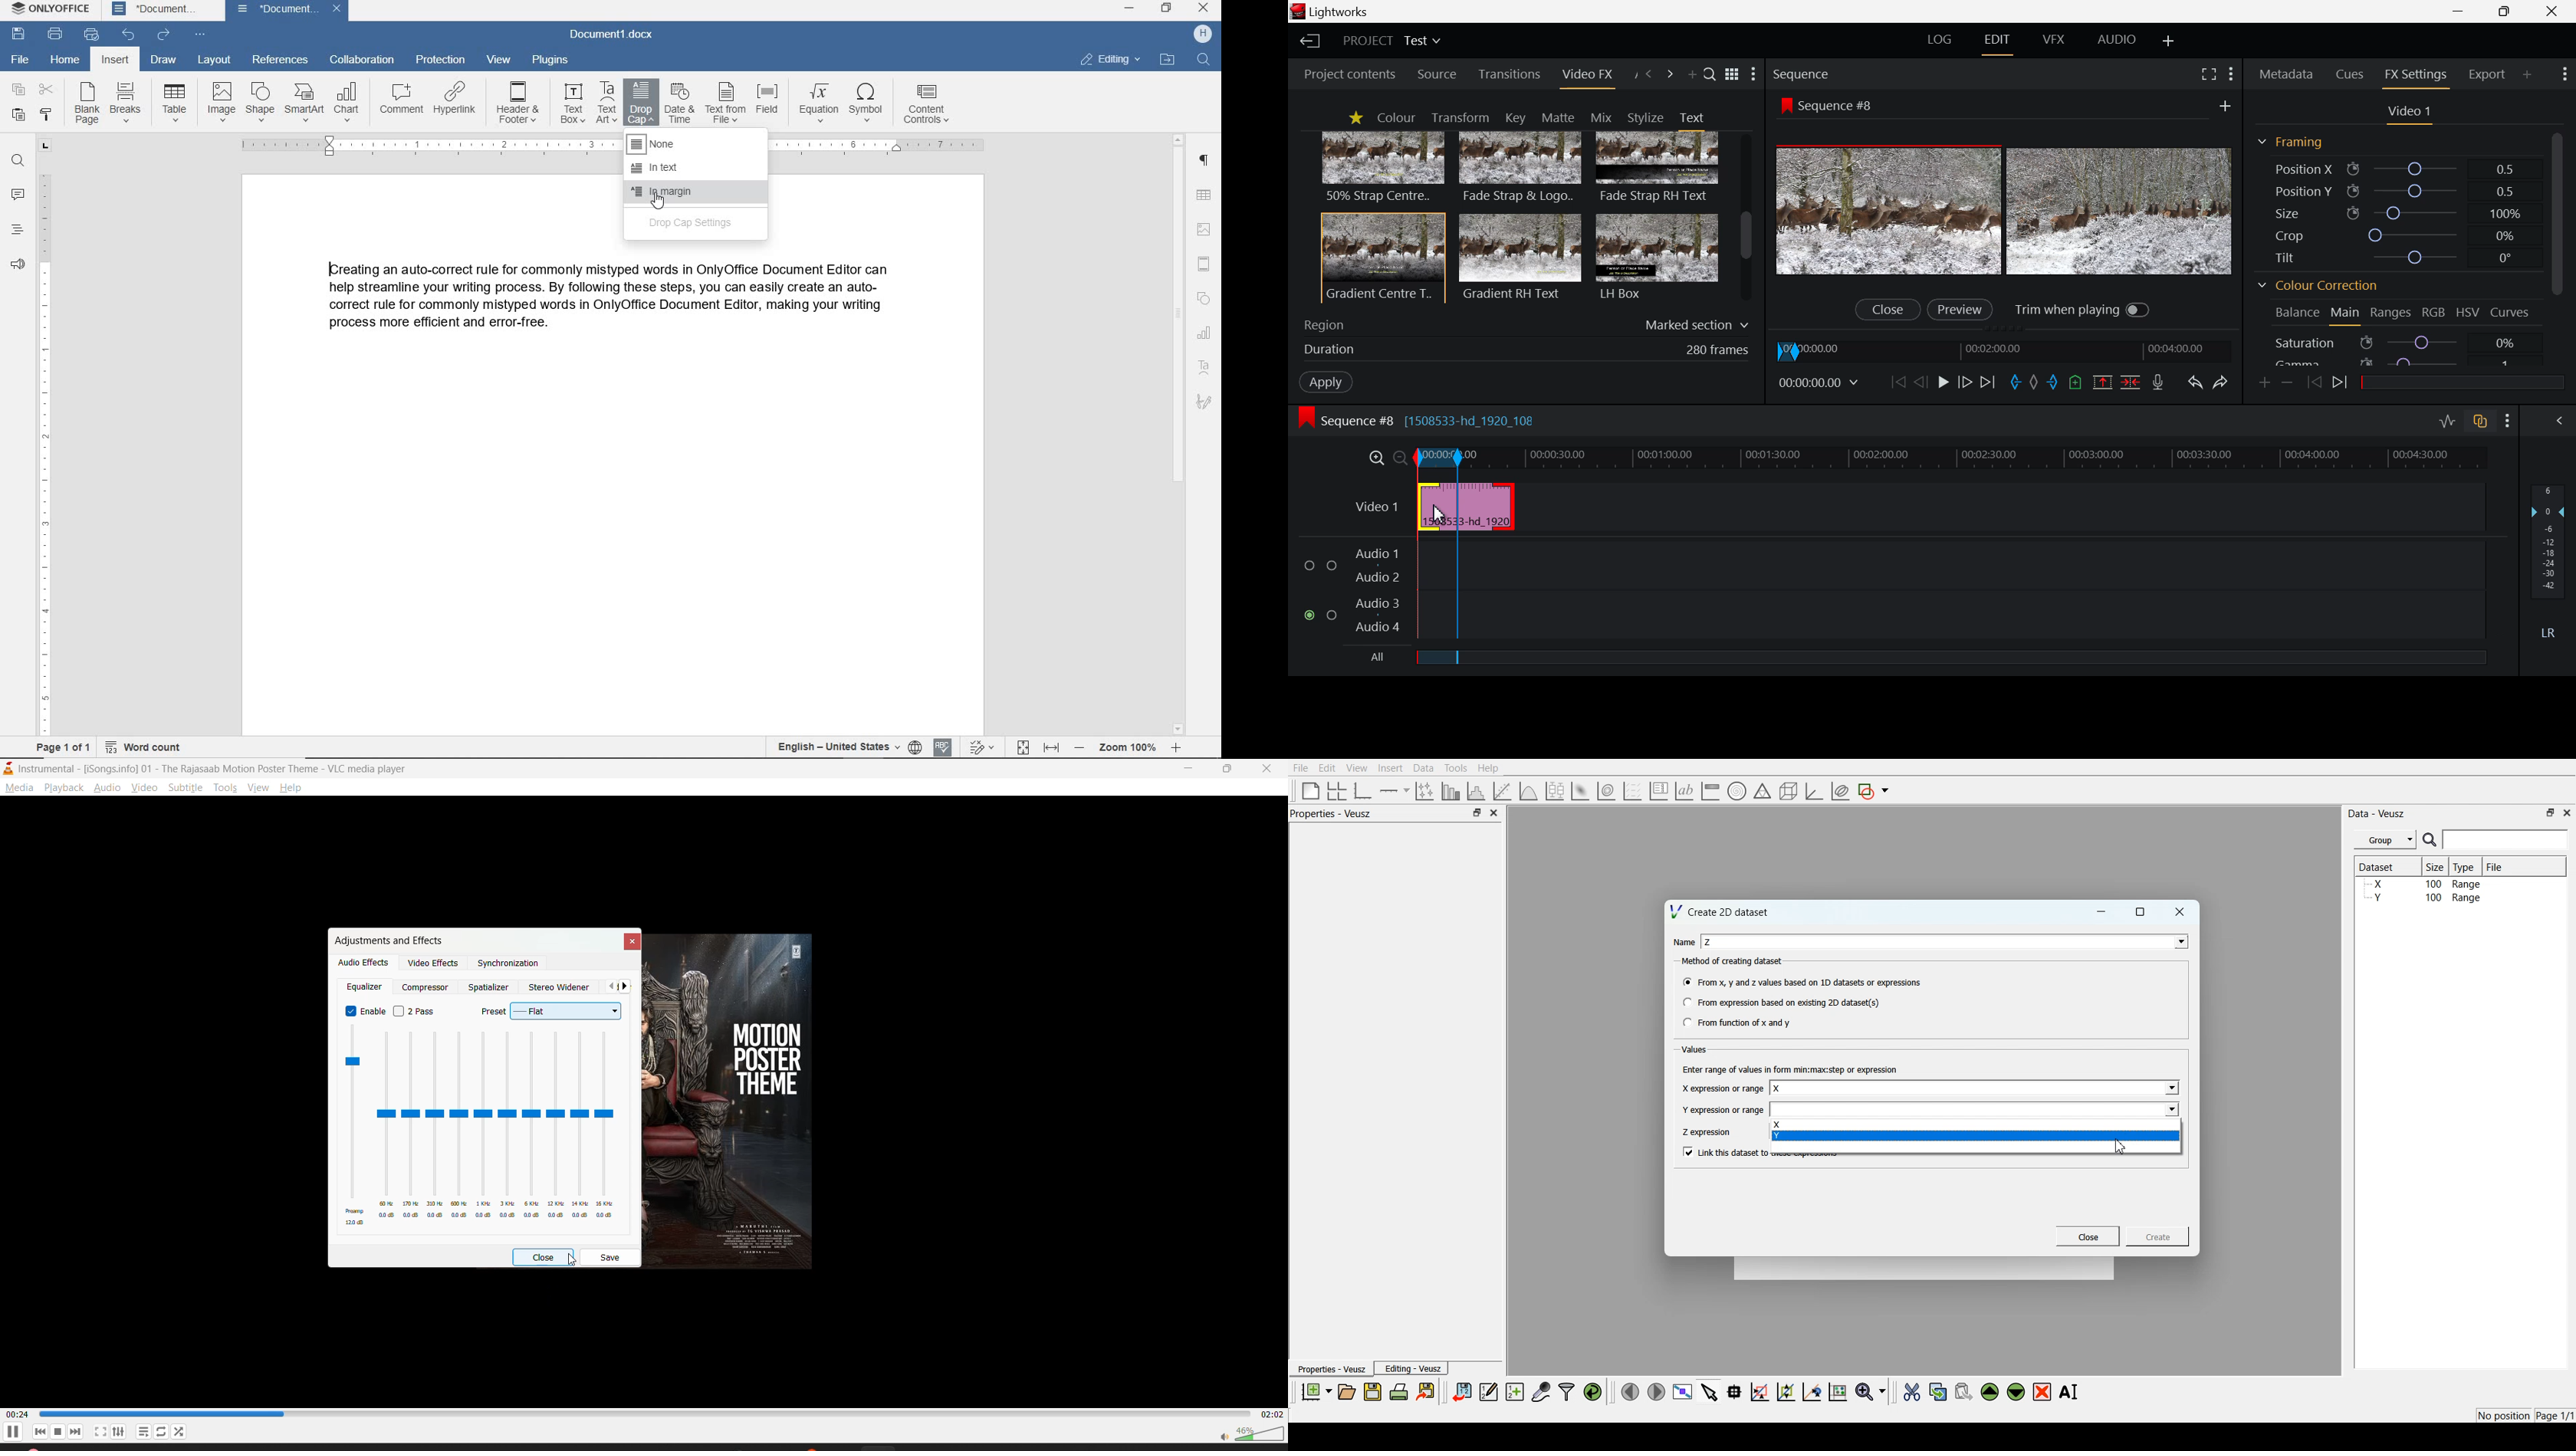  Describe the element at coordinates (2508, 12) in the screenshot. I see `Minimize` at that location.